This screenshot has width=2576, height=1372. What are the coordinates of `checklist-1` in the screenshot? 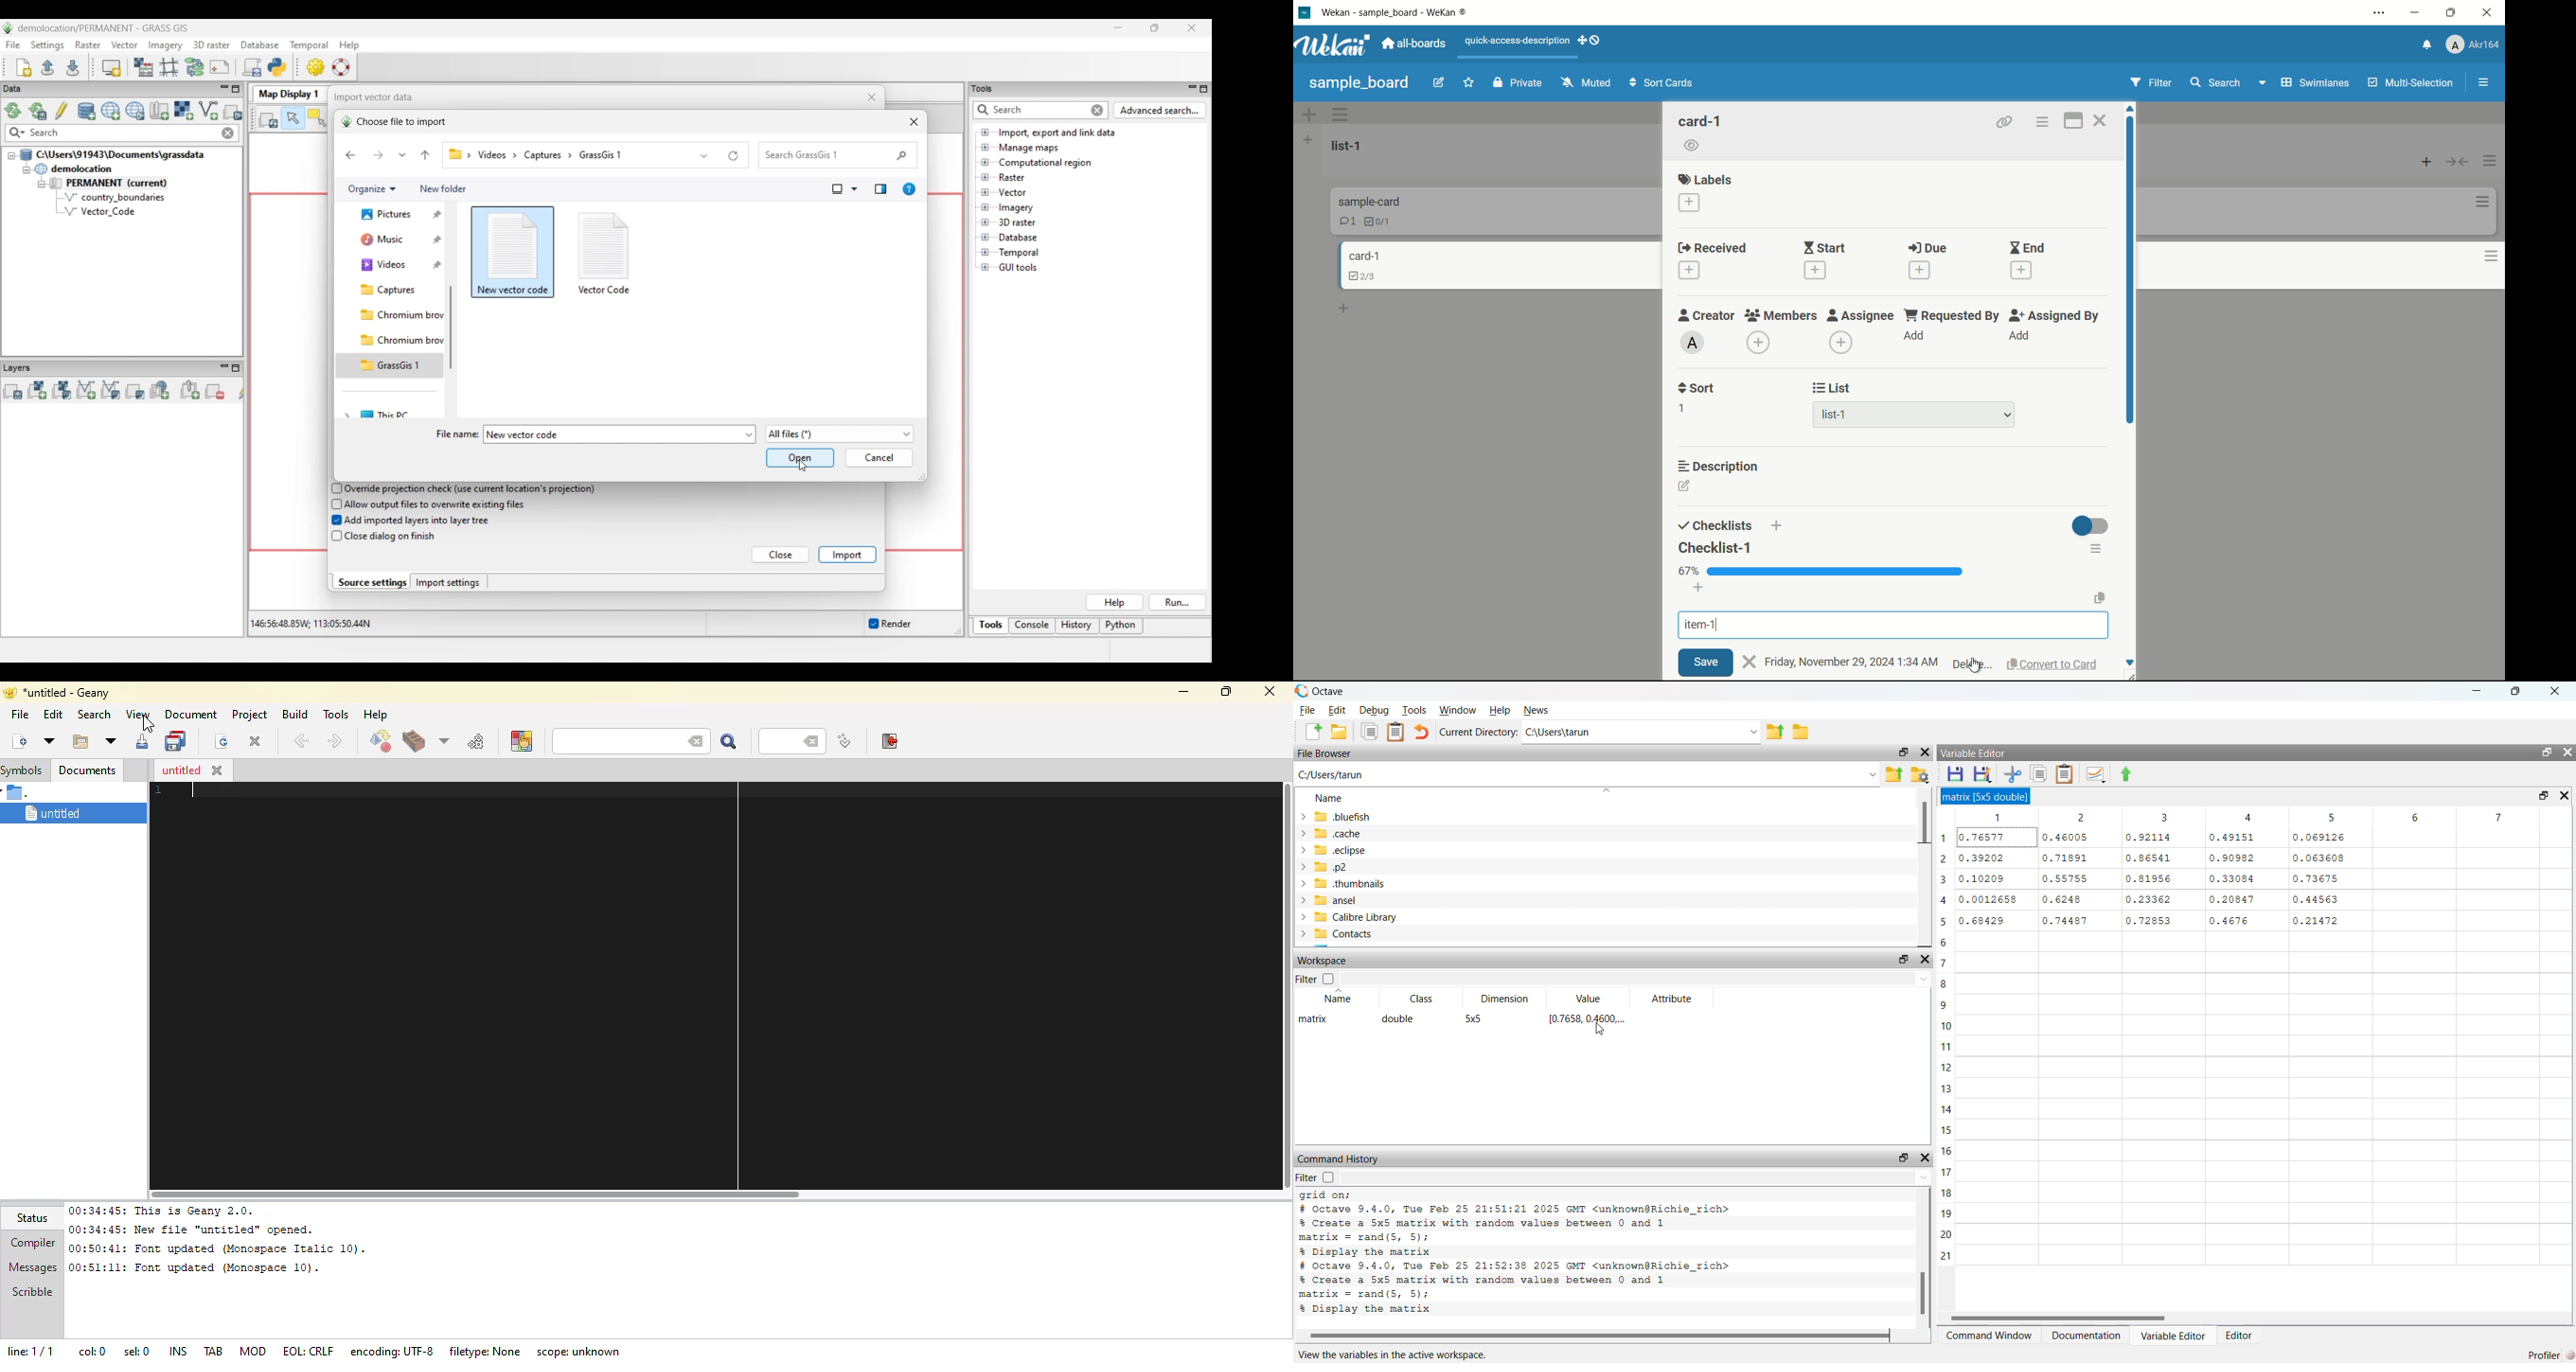 It's located at (1717, 546).